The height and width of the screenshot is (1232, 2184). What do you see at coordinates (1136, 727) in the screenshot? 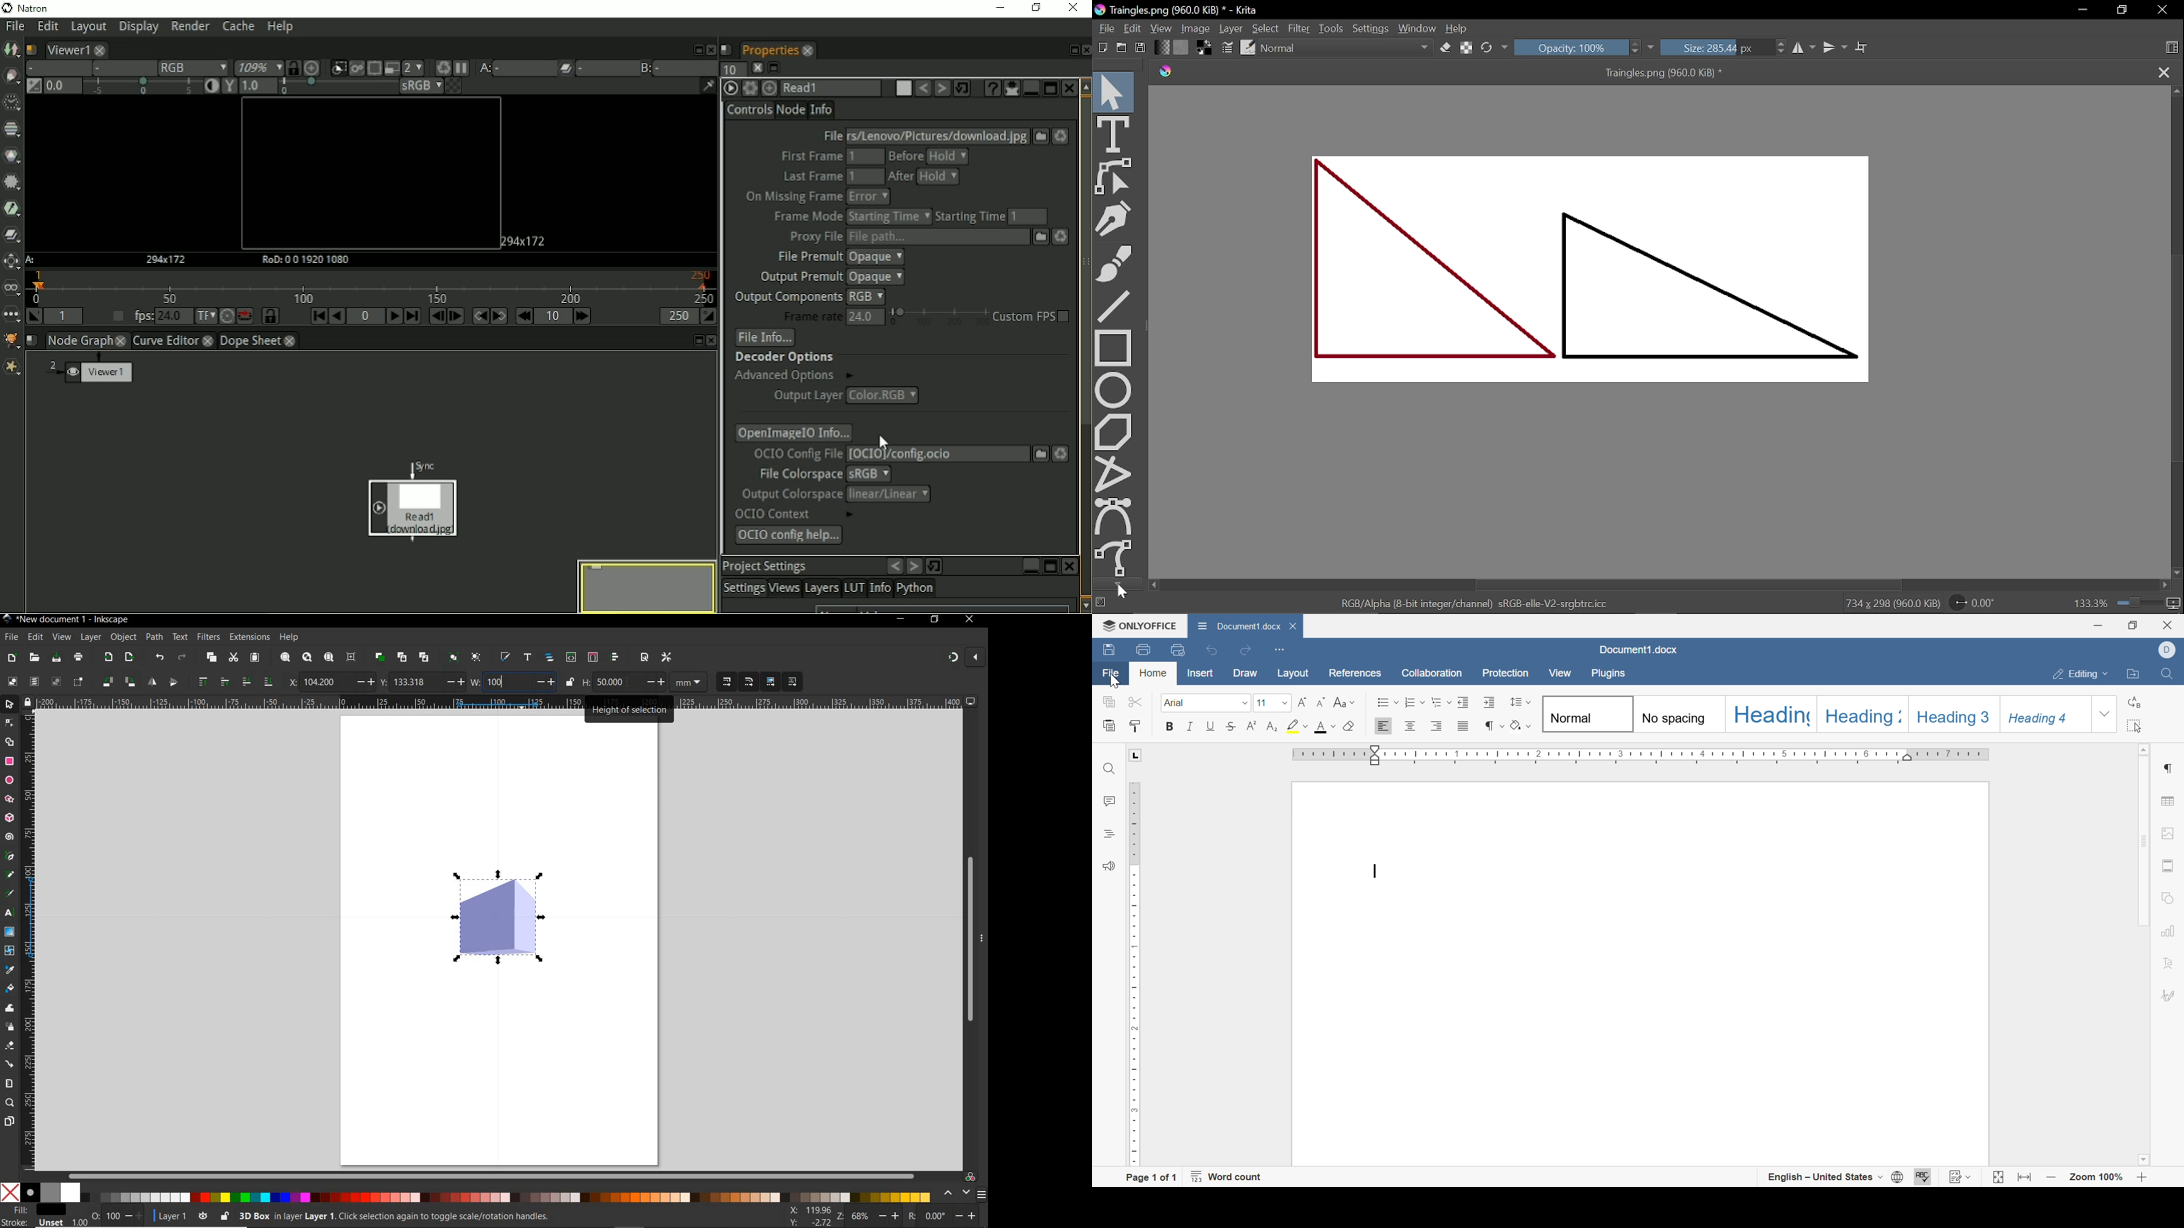
I see `copy style` at bounding box center [1136, 727].